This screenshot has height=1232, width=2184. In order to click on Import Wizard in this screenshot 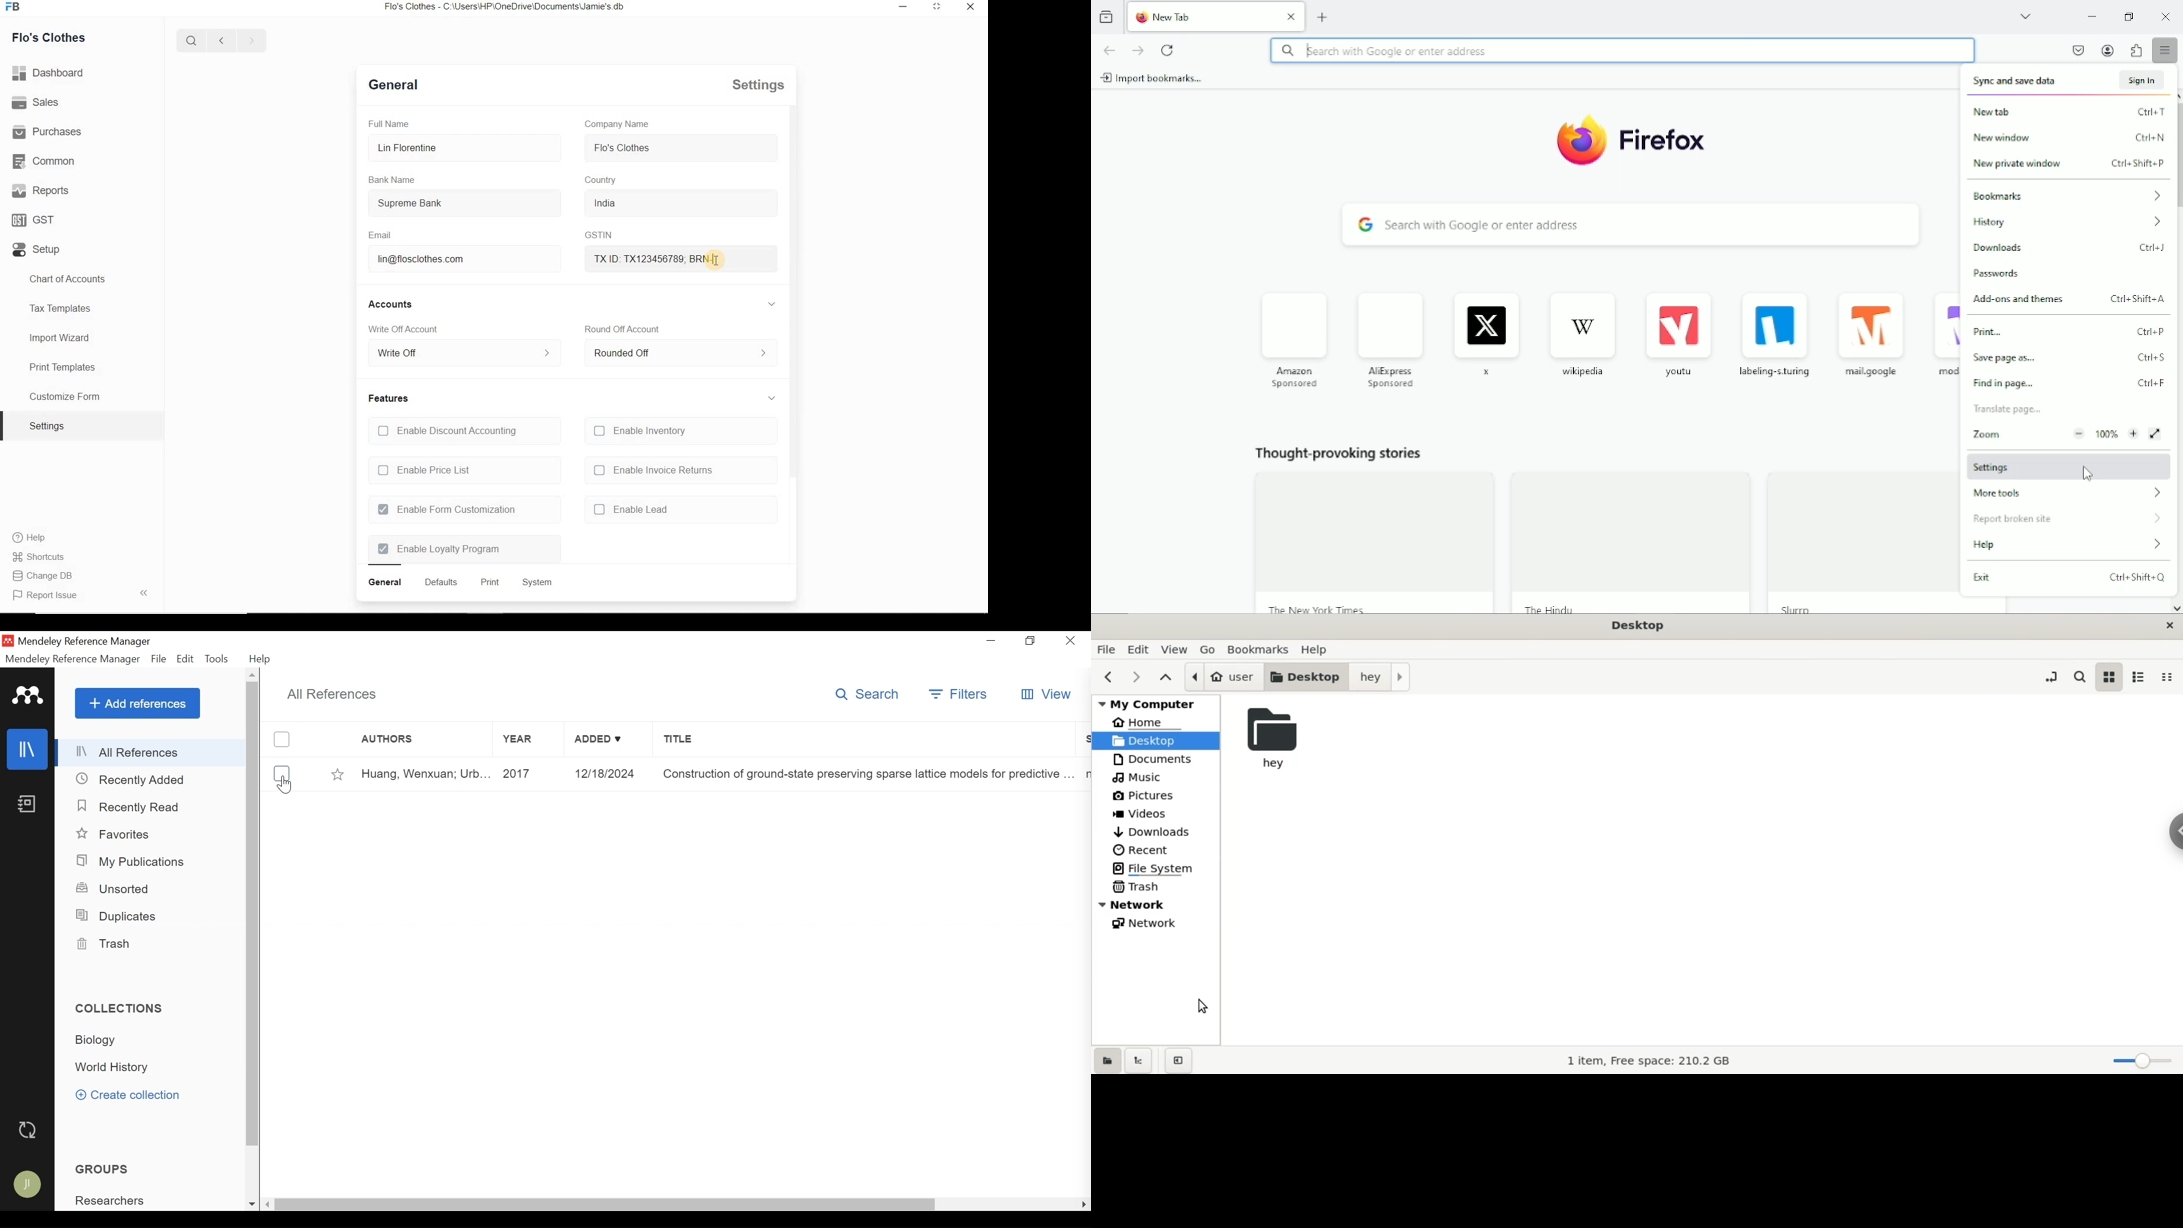, I will do `click(61, 339)`.